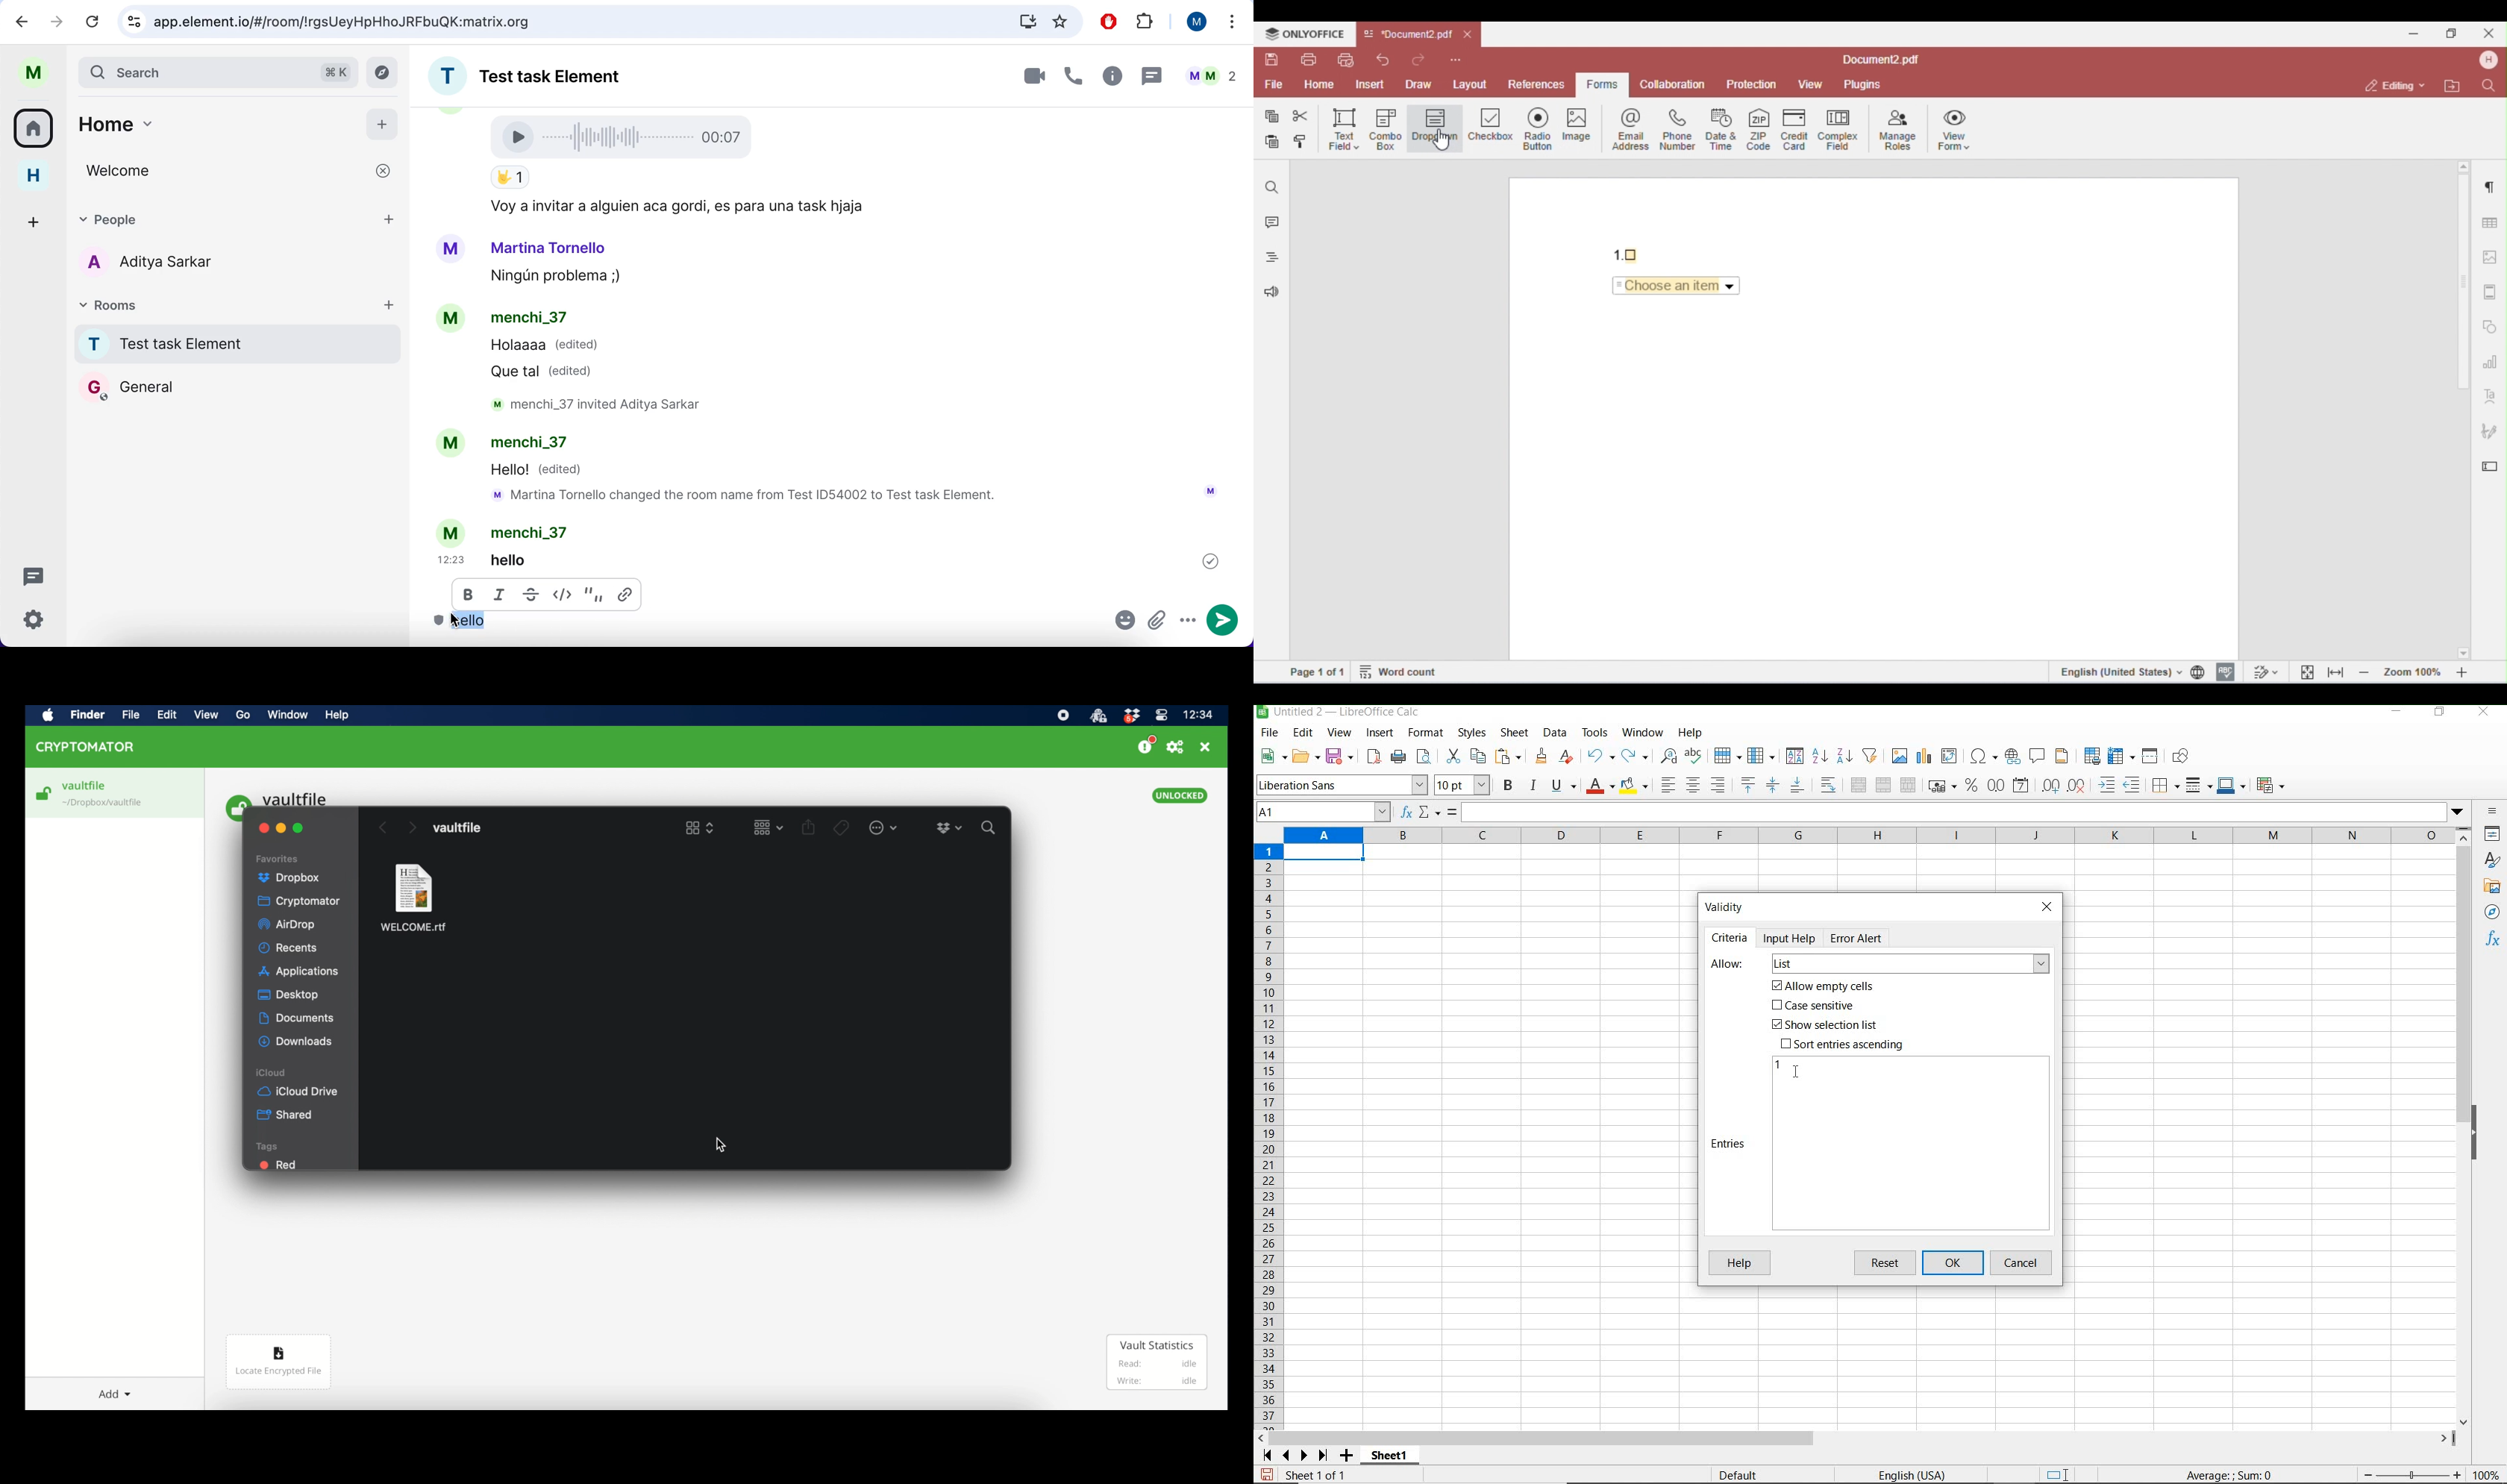  What do you see at coordinates (1950, 813) in the screenshot?
I see `expand formula bar/input line` at bounding box center [1950, 813].